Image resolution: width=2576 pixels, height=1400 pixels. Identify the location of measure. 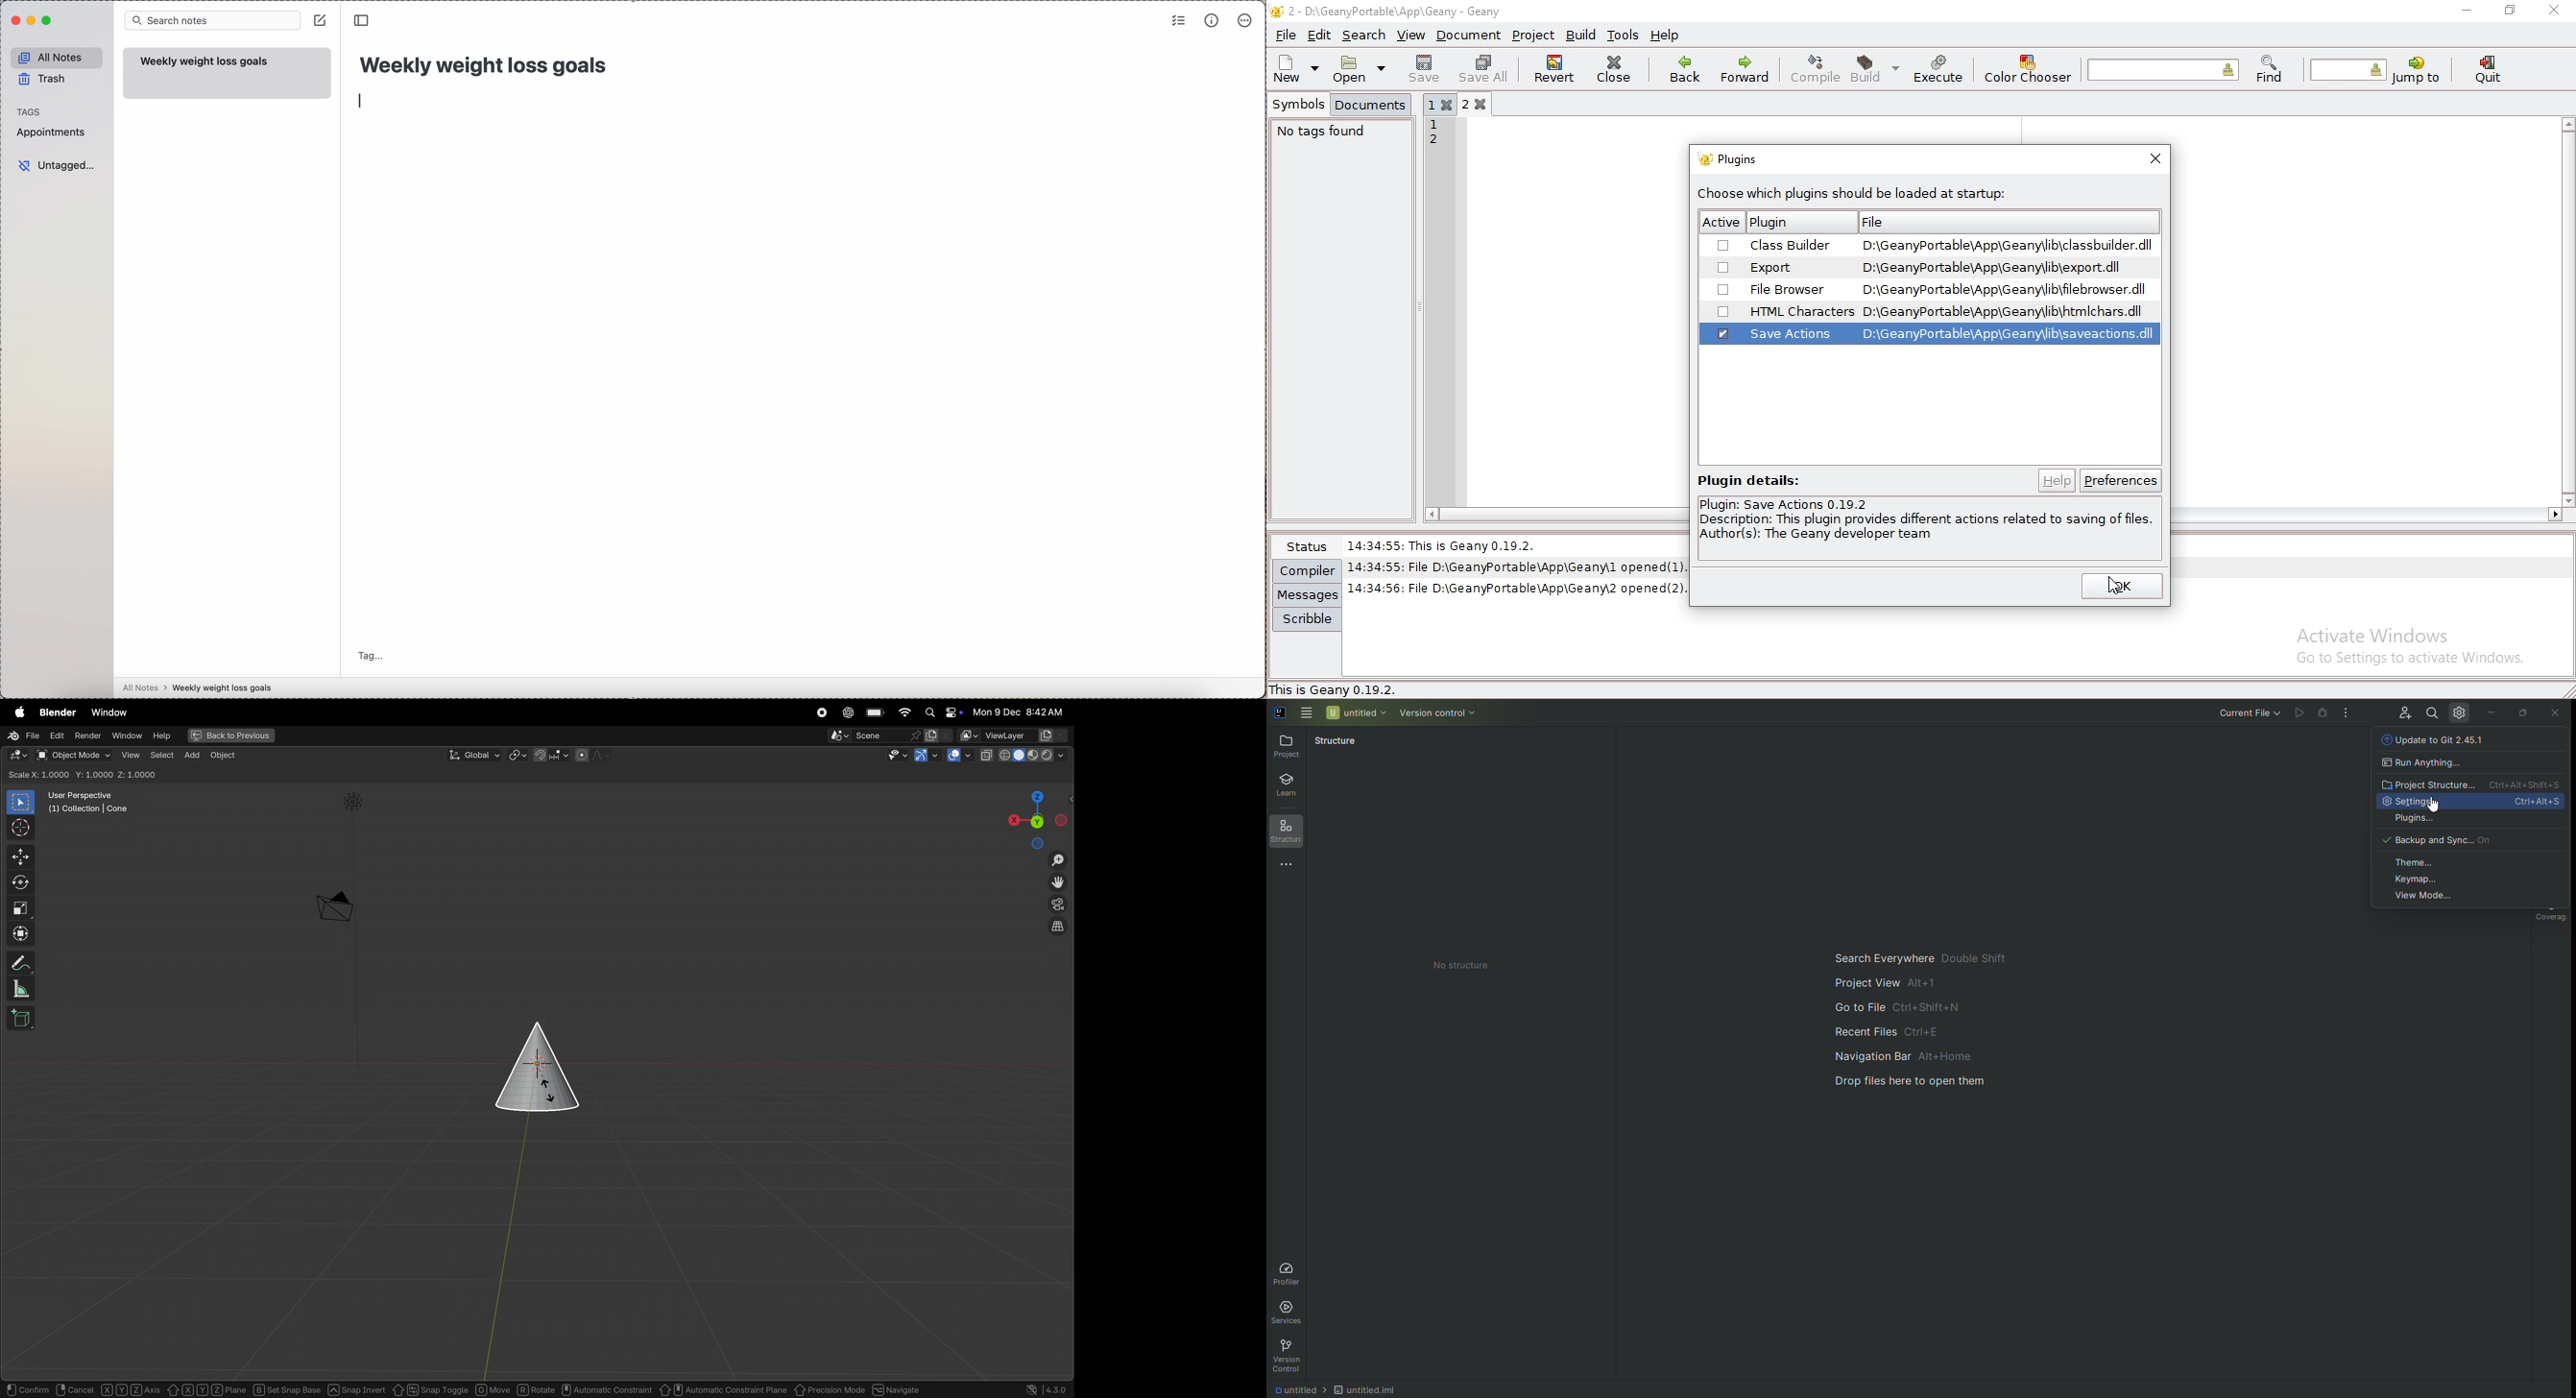
(18, 987).